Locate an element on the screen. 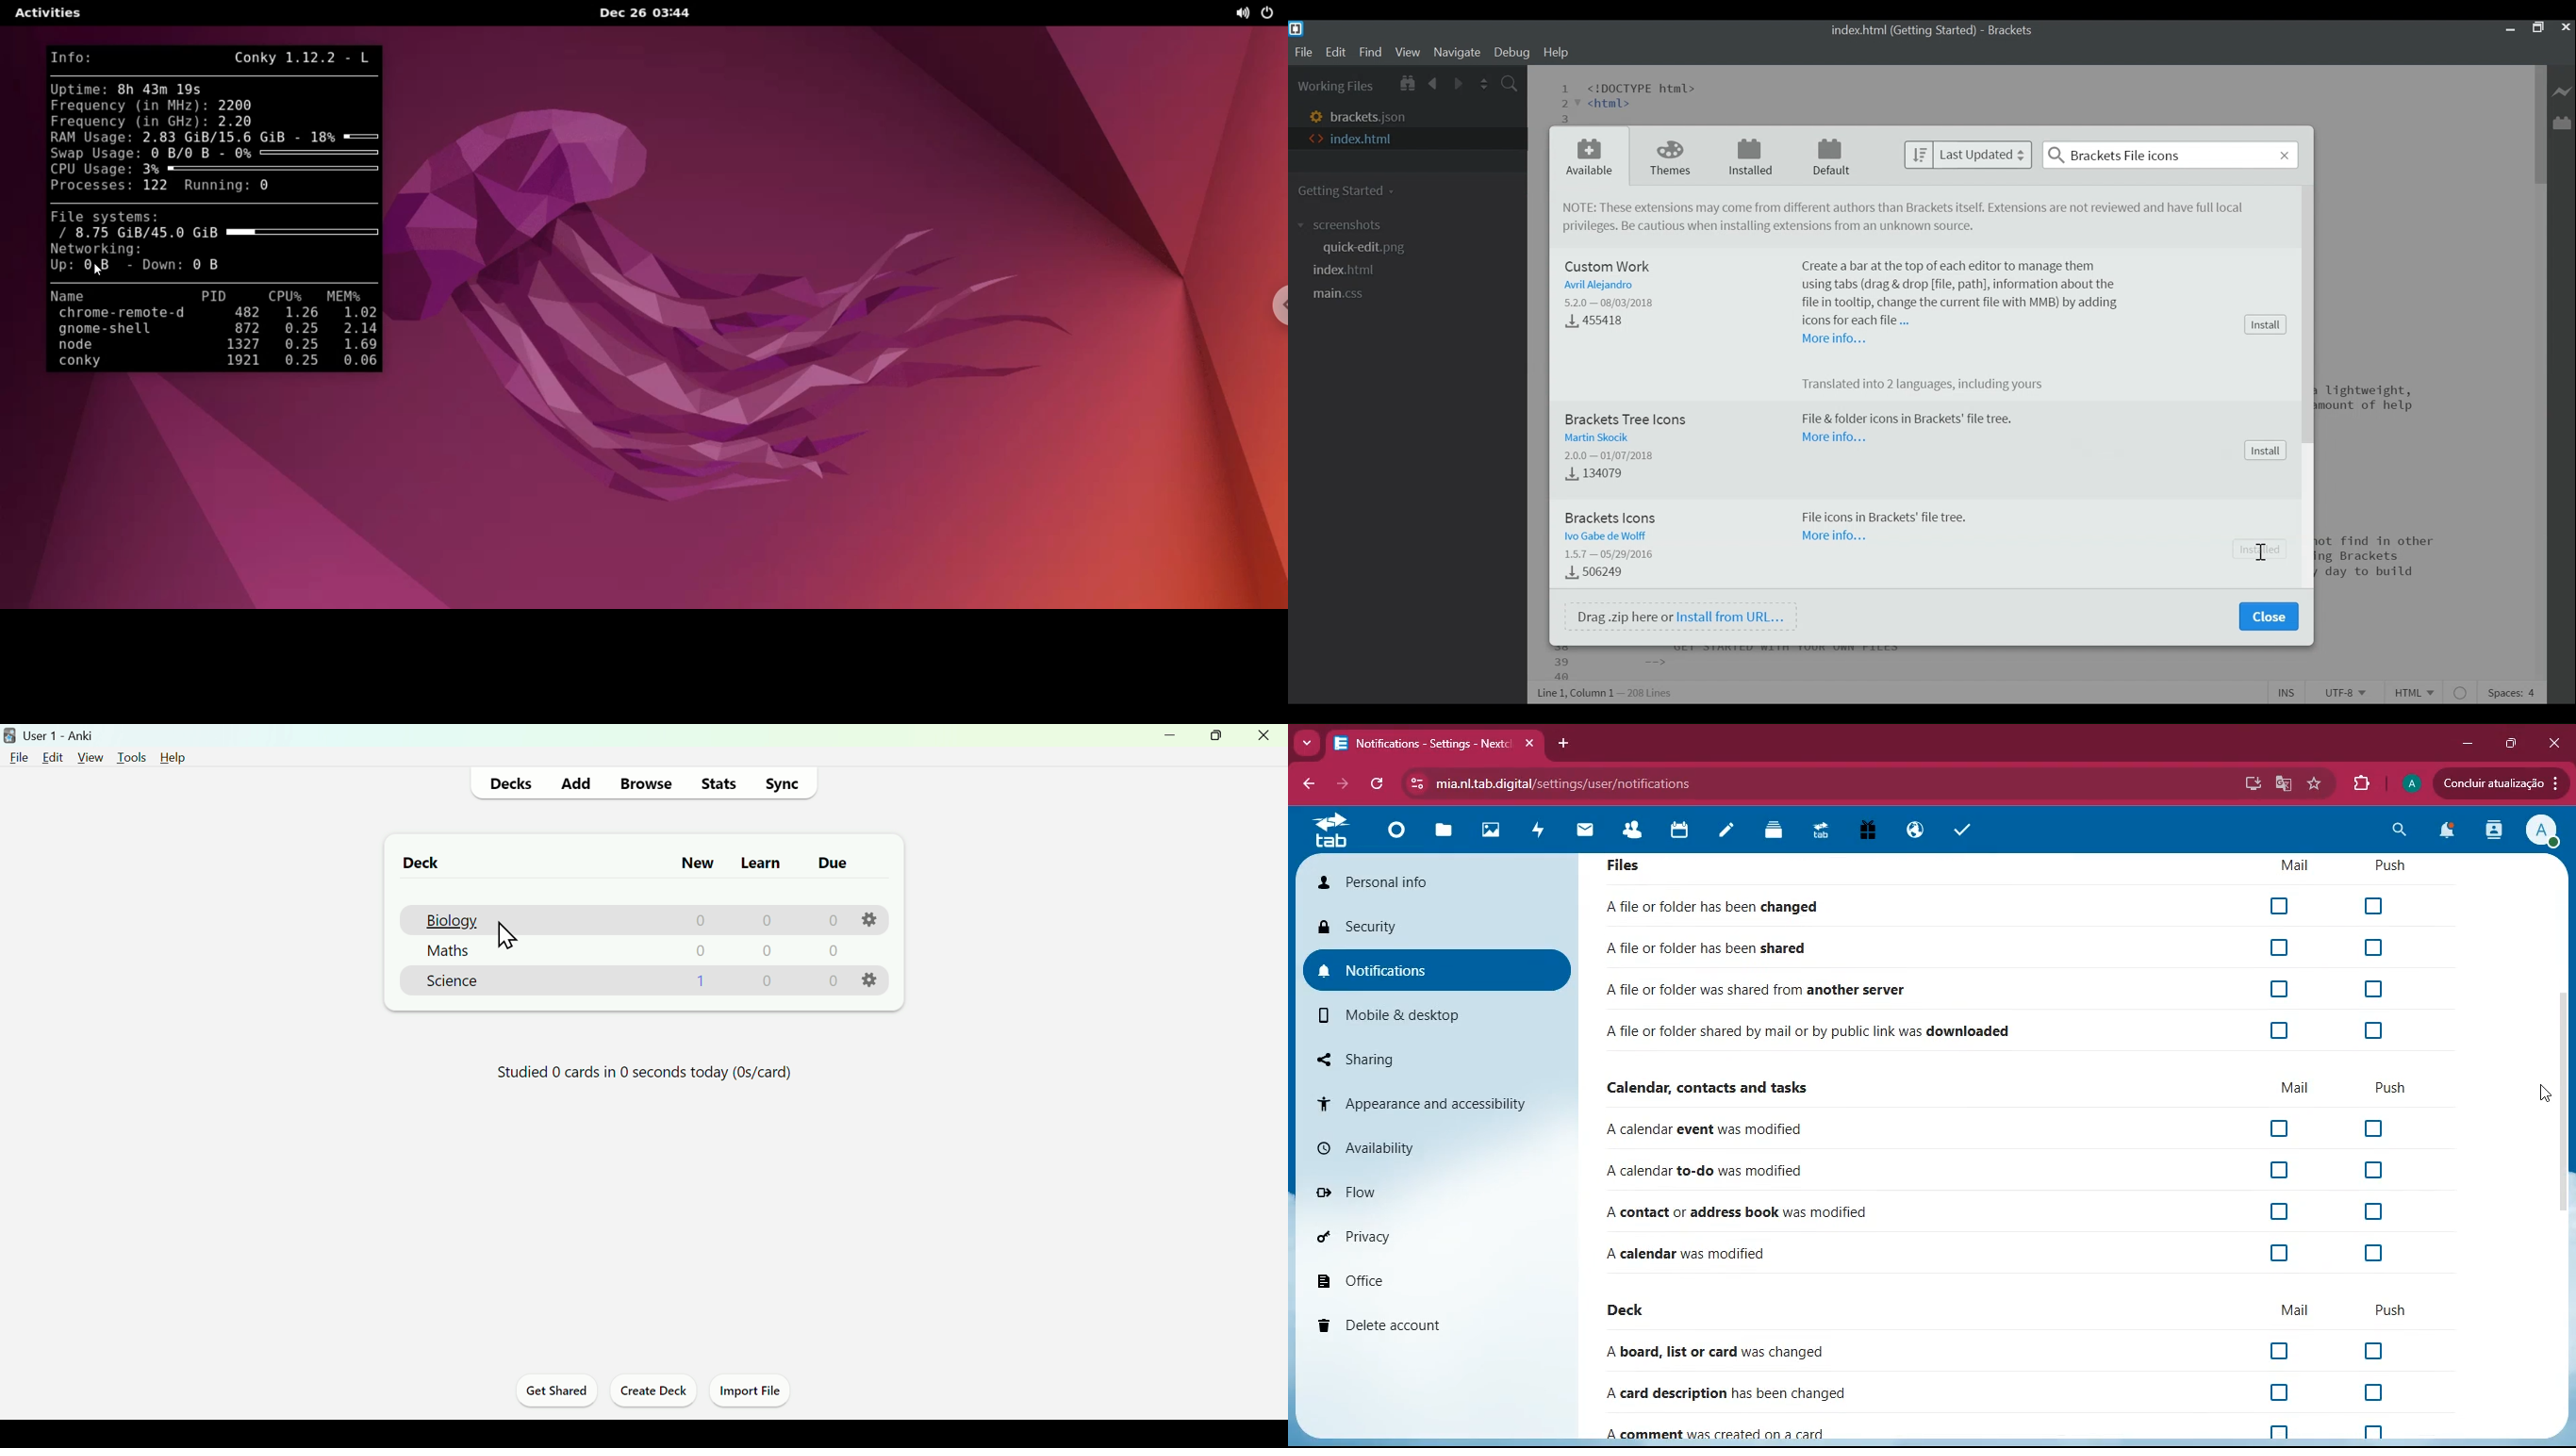  tab is located at coordinates (1423, 744).